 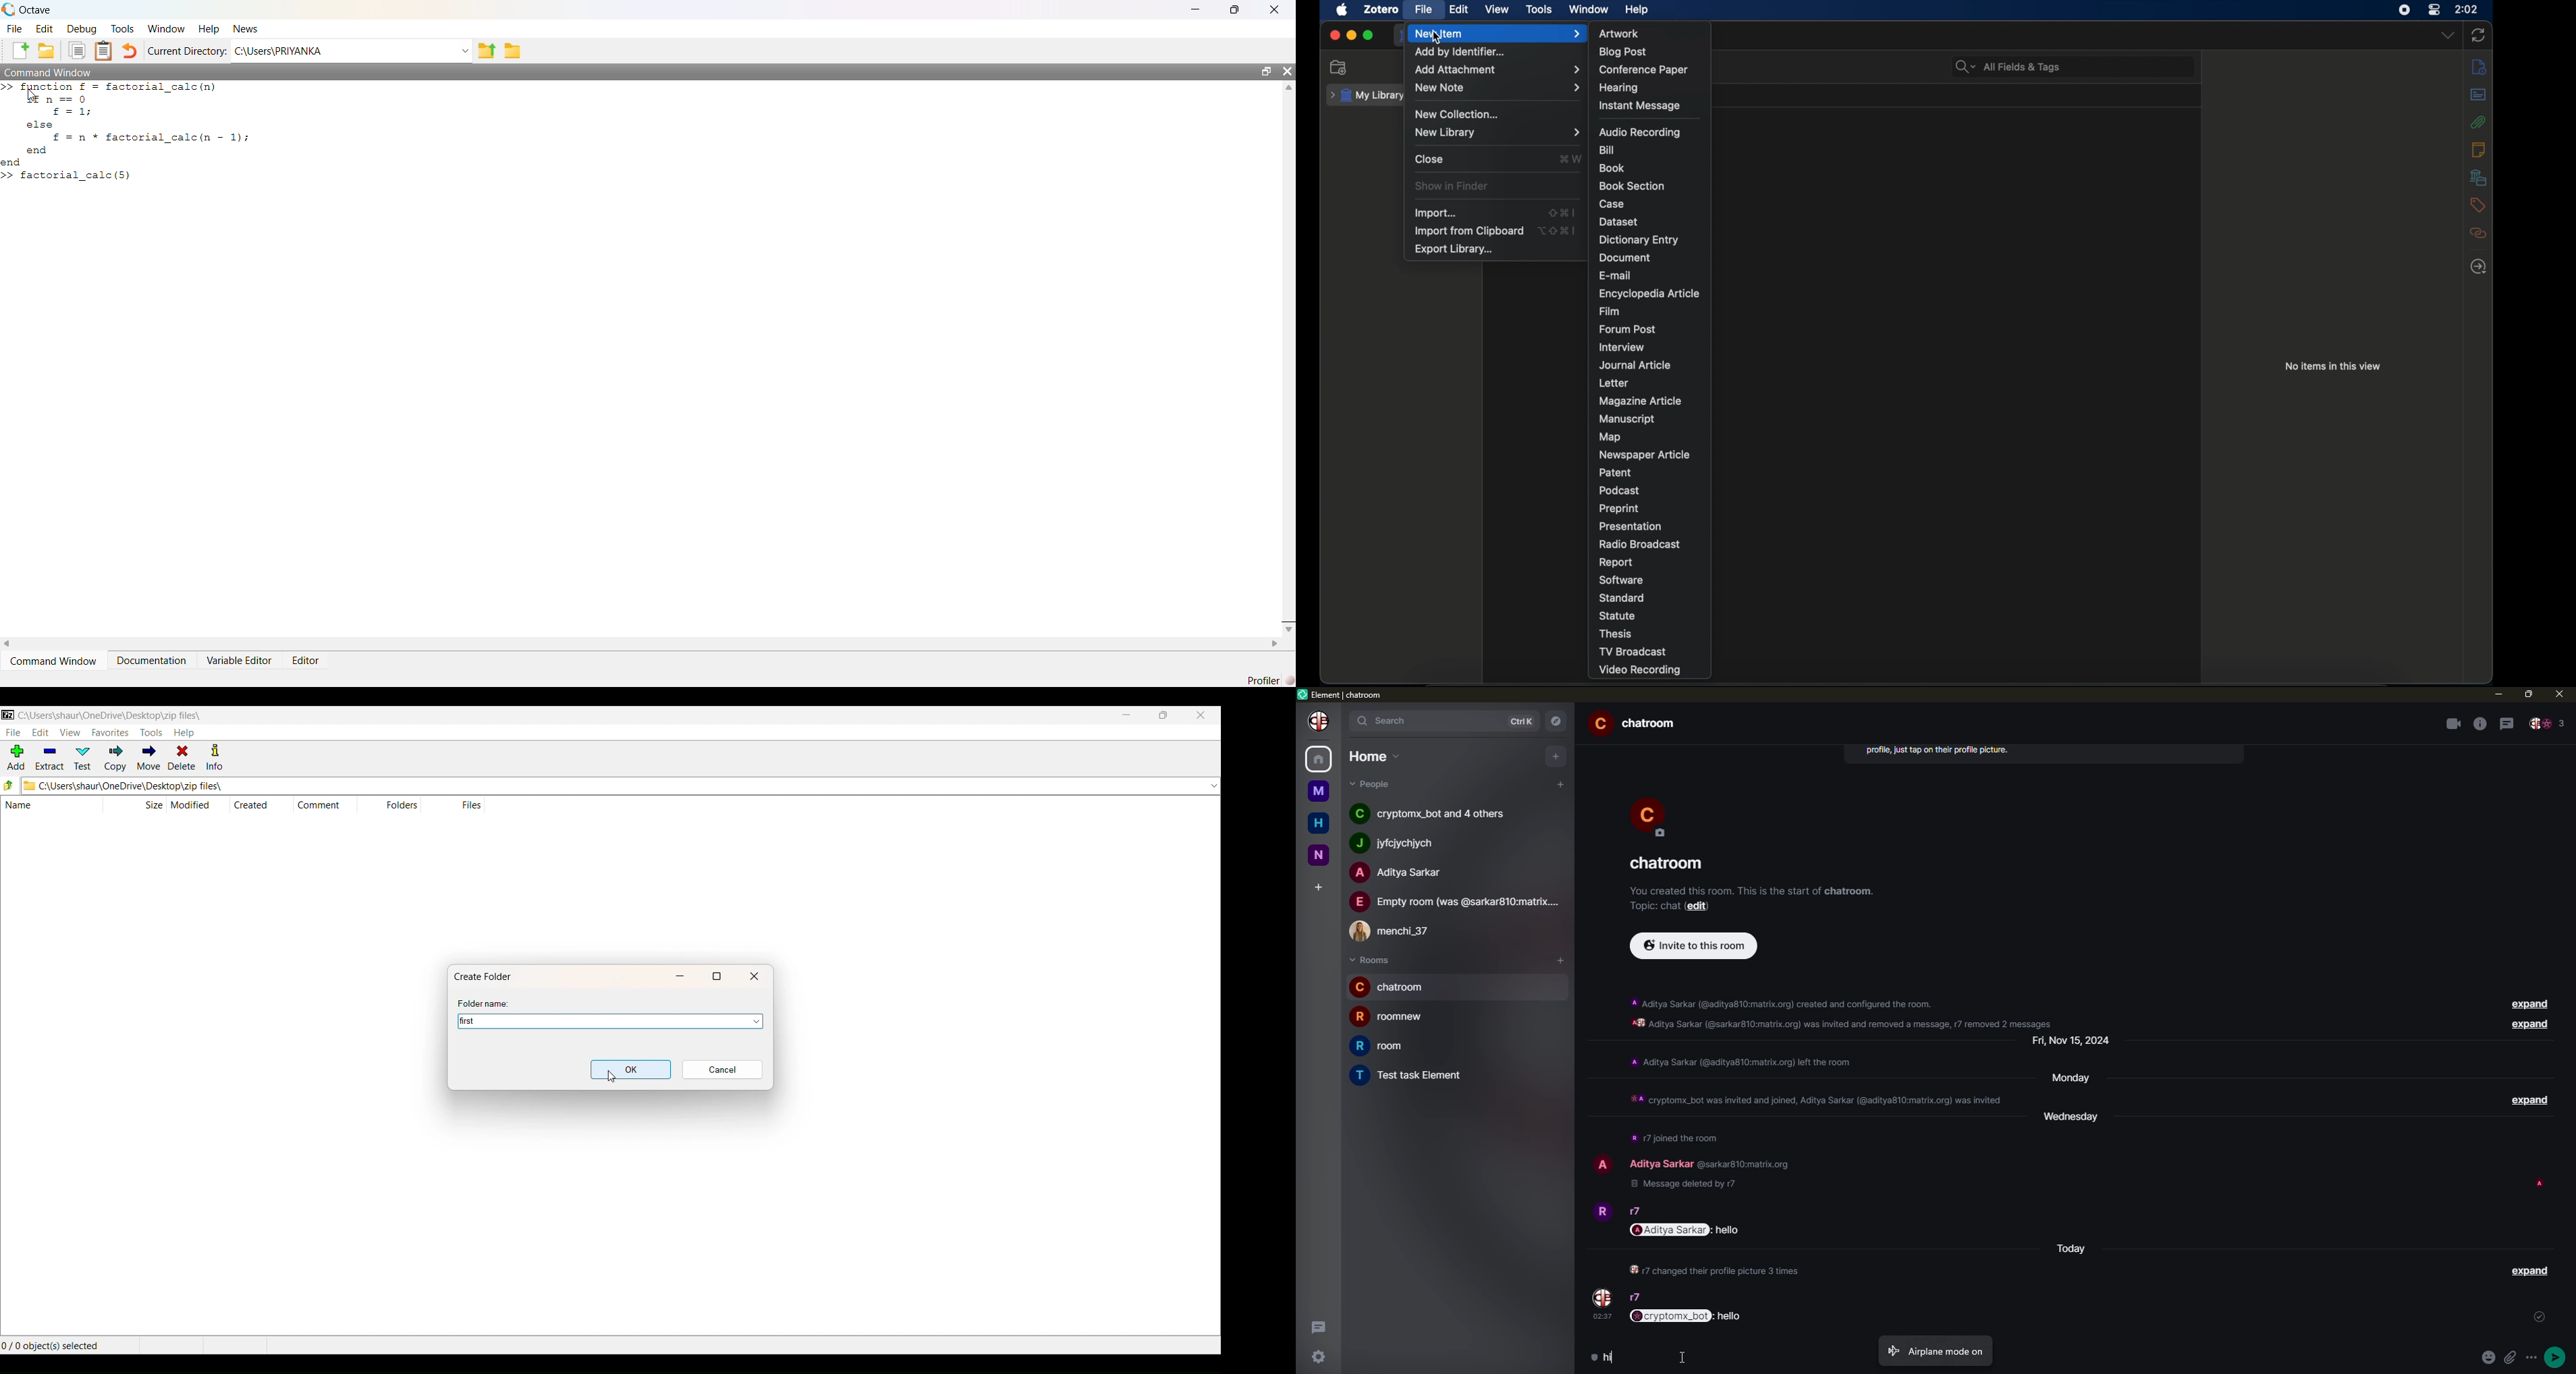 What do you see at coordinates (1269, 679) in the screenshot?
I see `Profiler` at bounding box center [1269, 679].